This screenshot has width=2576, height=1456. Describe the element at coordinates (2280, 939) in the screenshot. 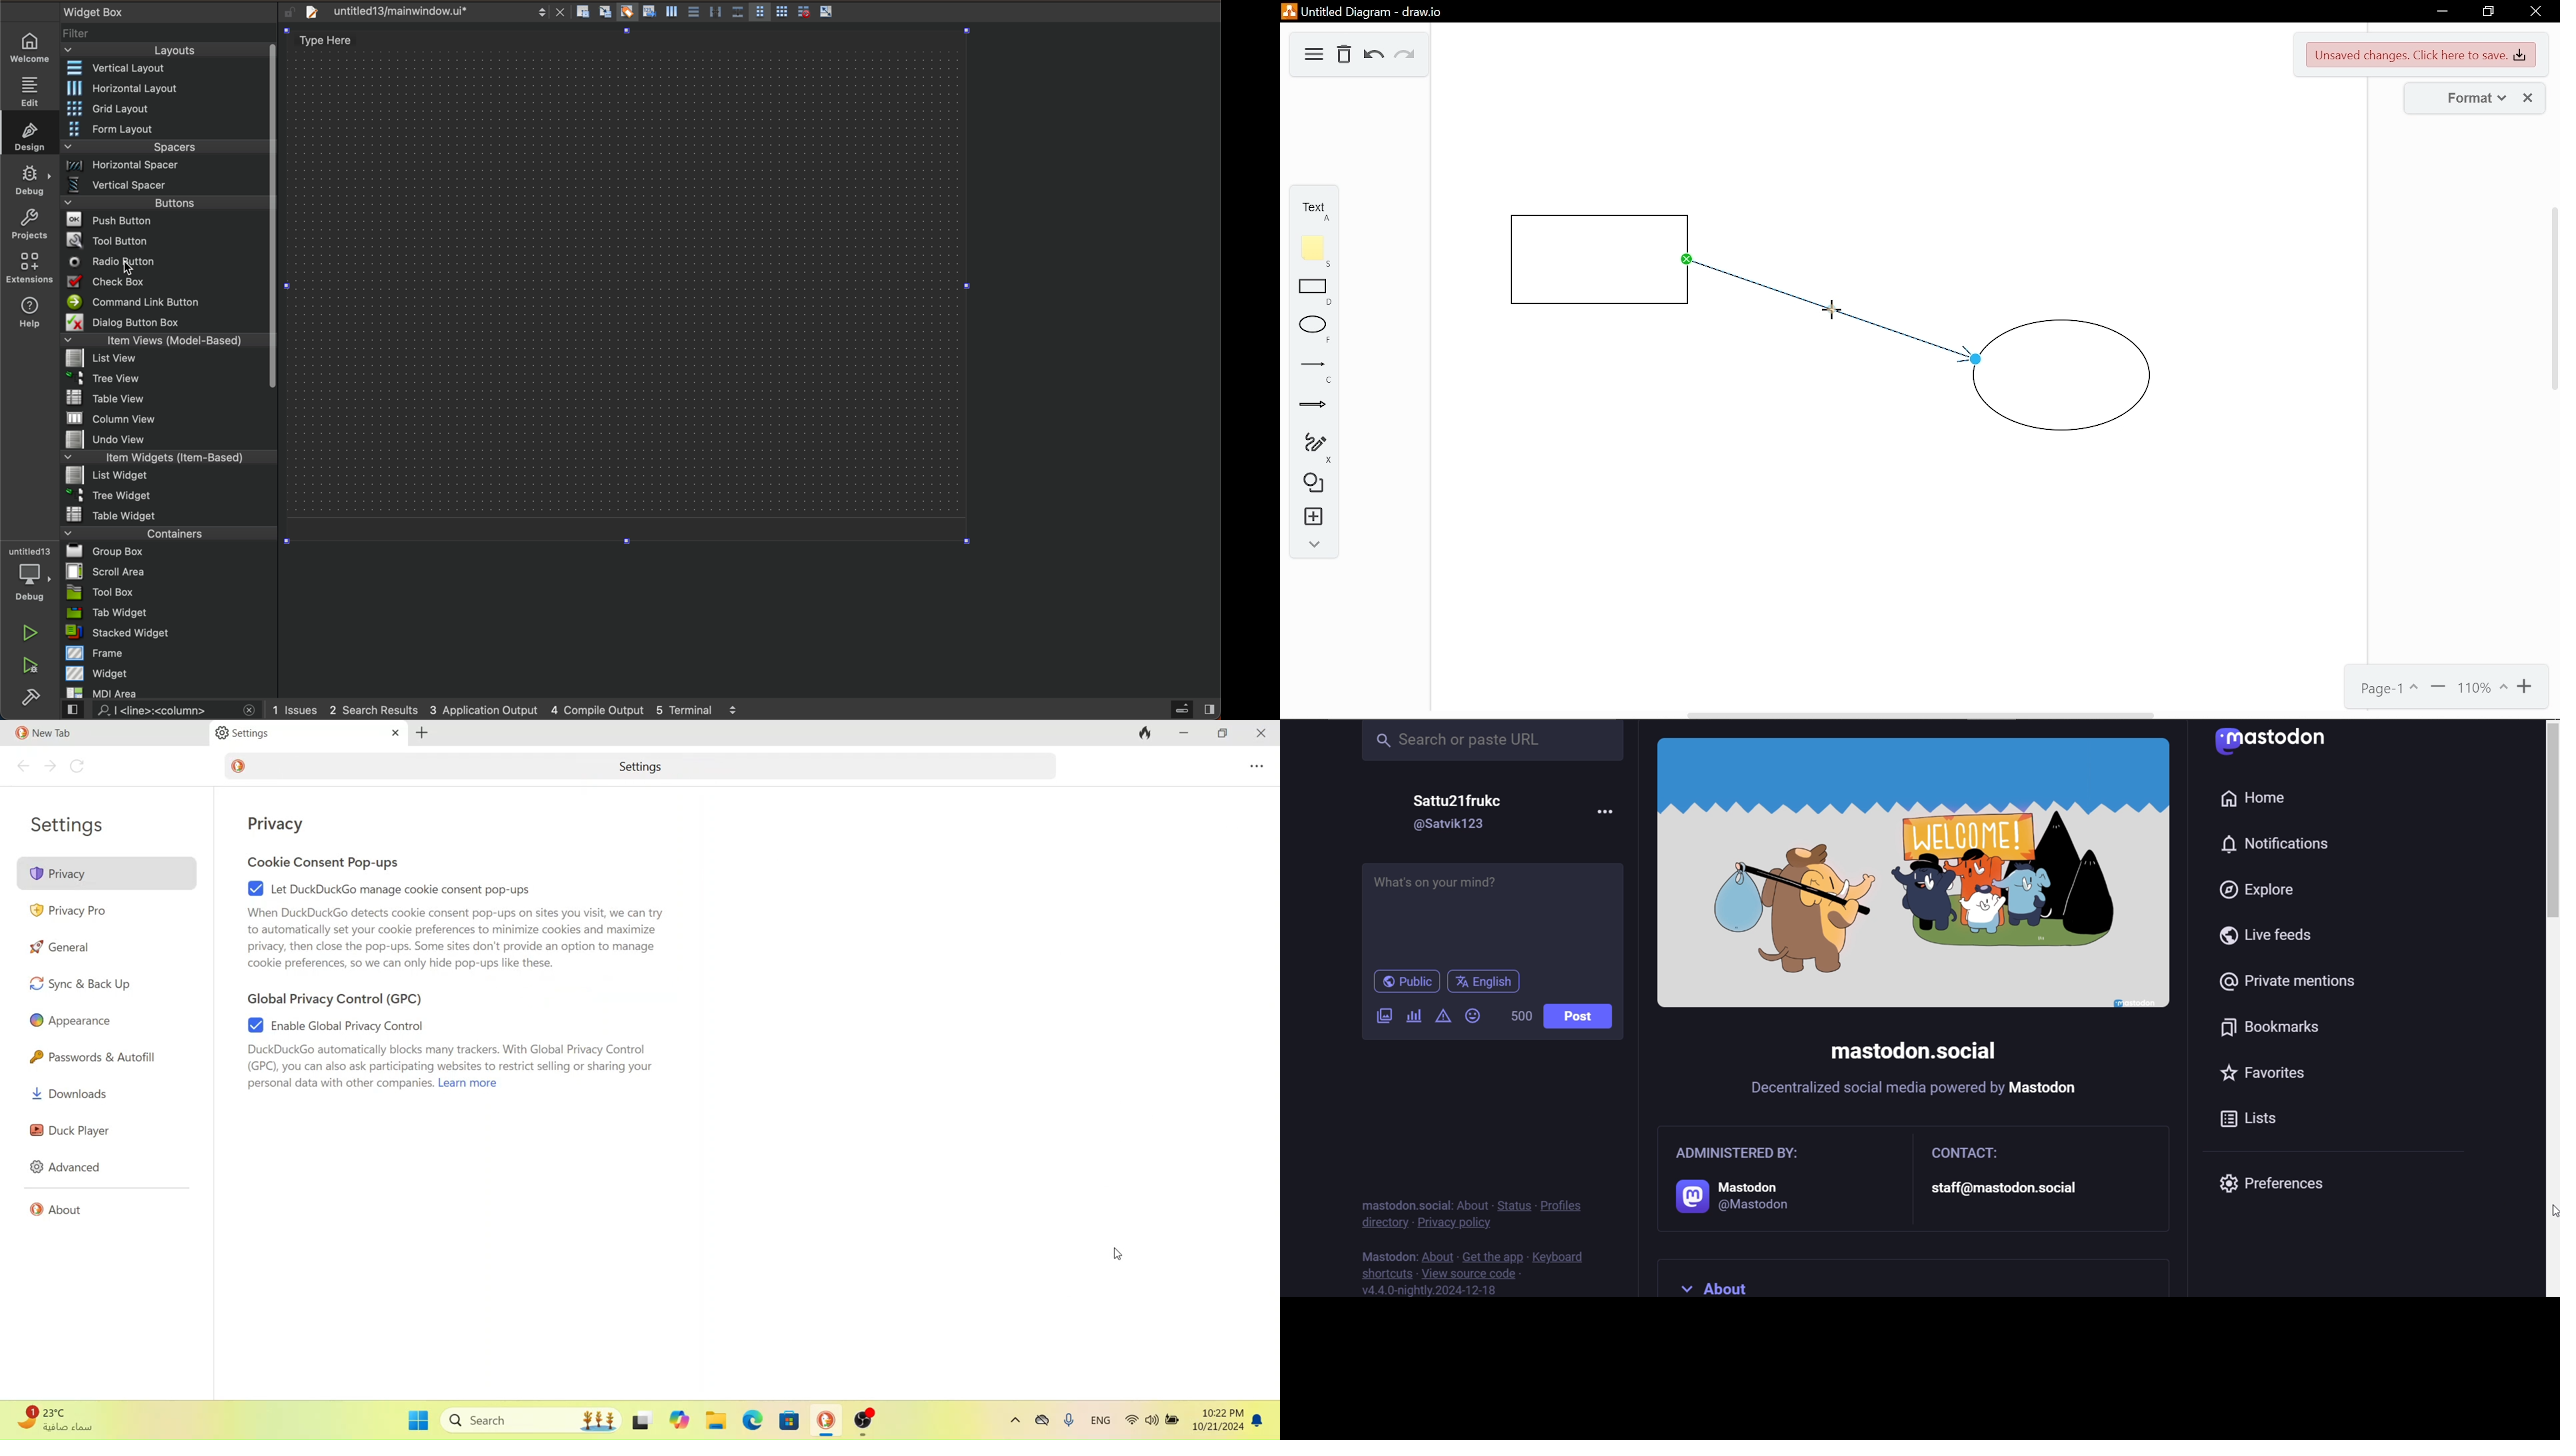

I see `live feed` at that location.